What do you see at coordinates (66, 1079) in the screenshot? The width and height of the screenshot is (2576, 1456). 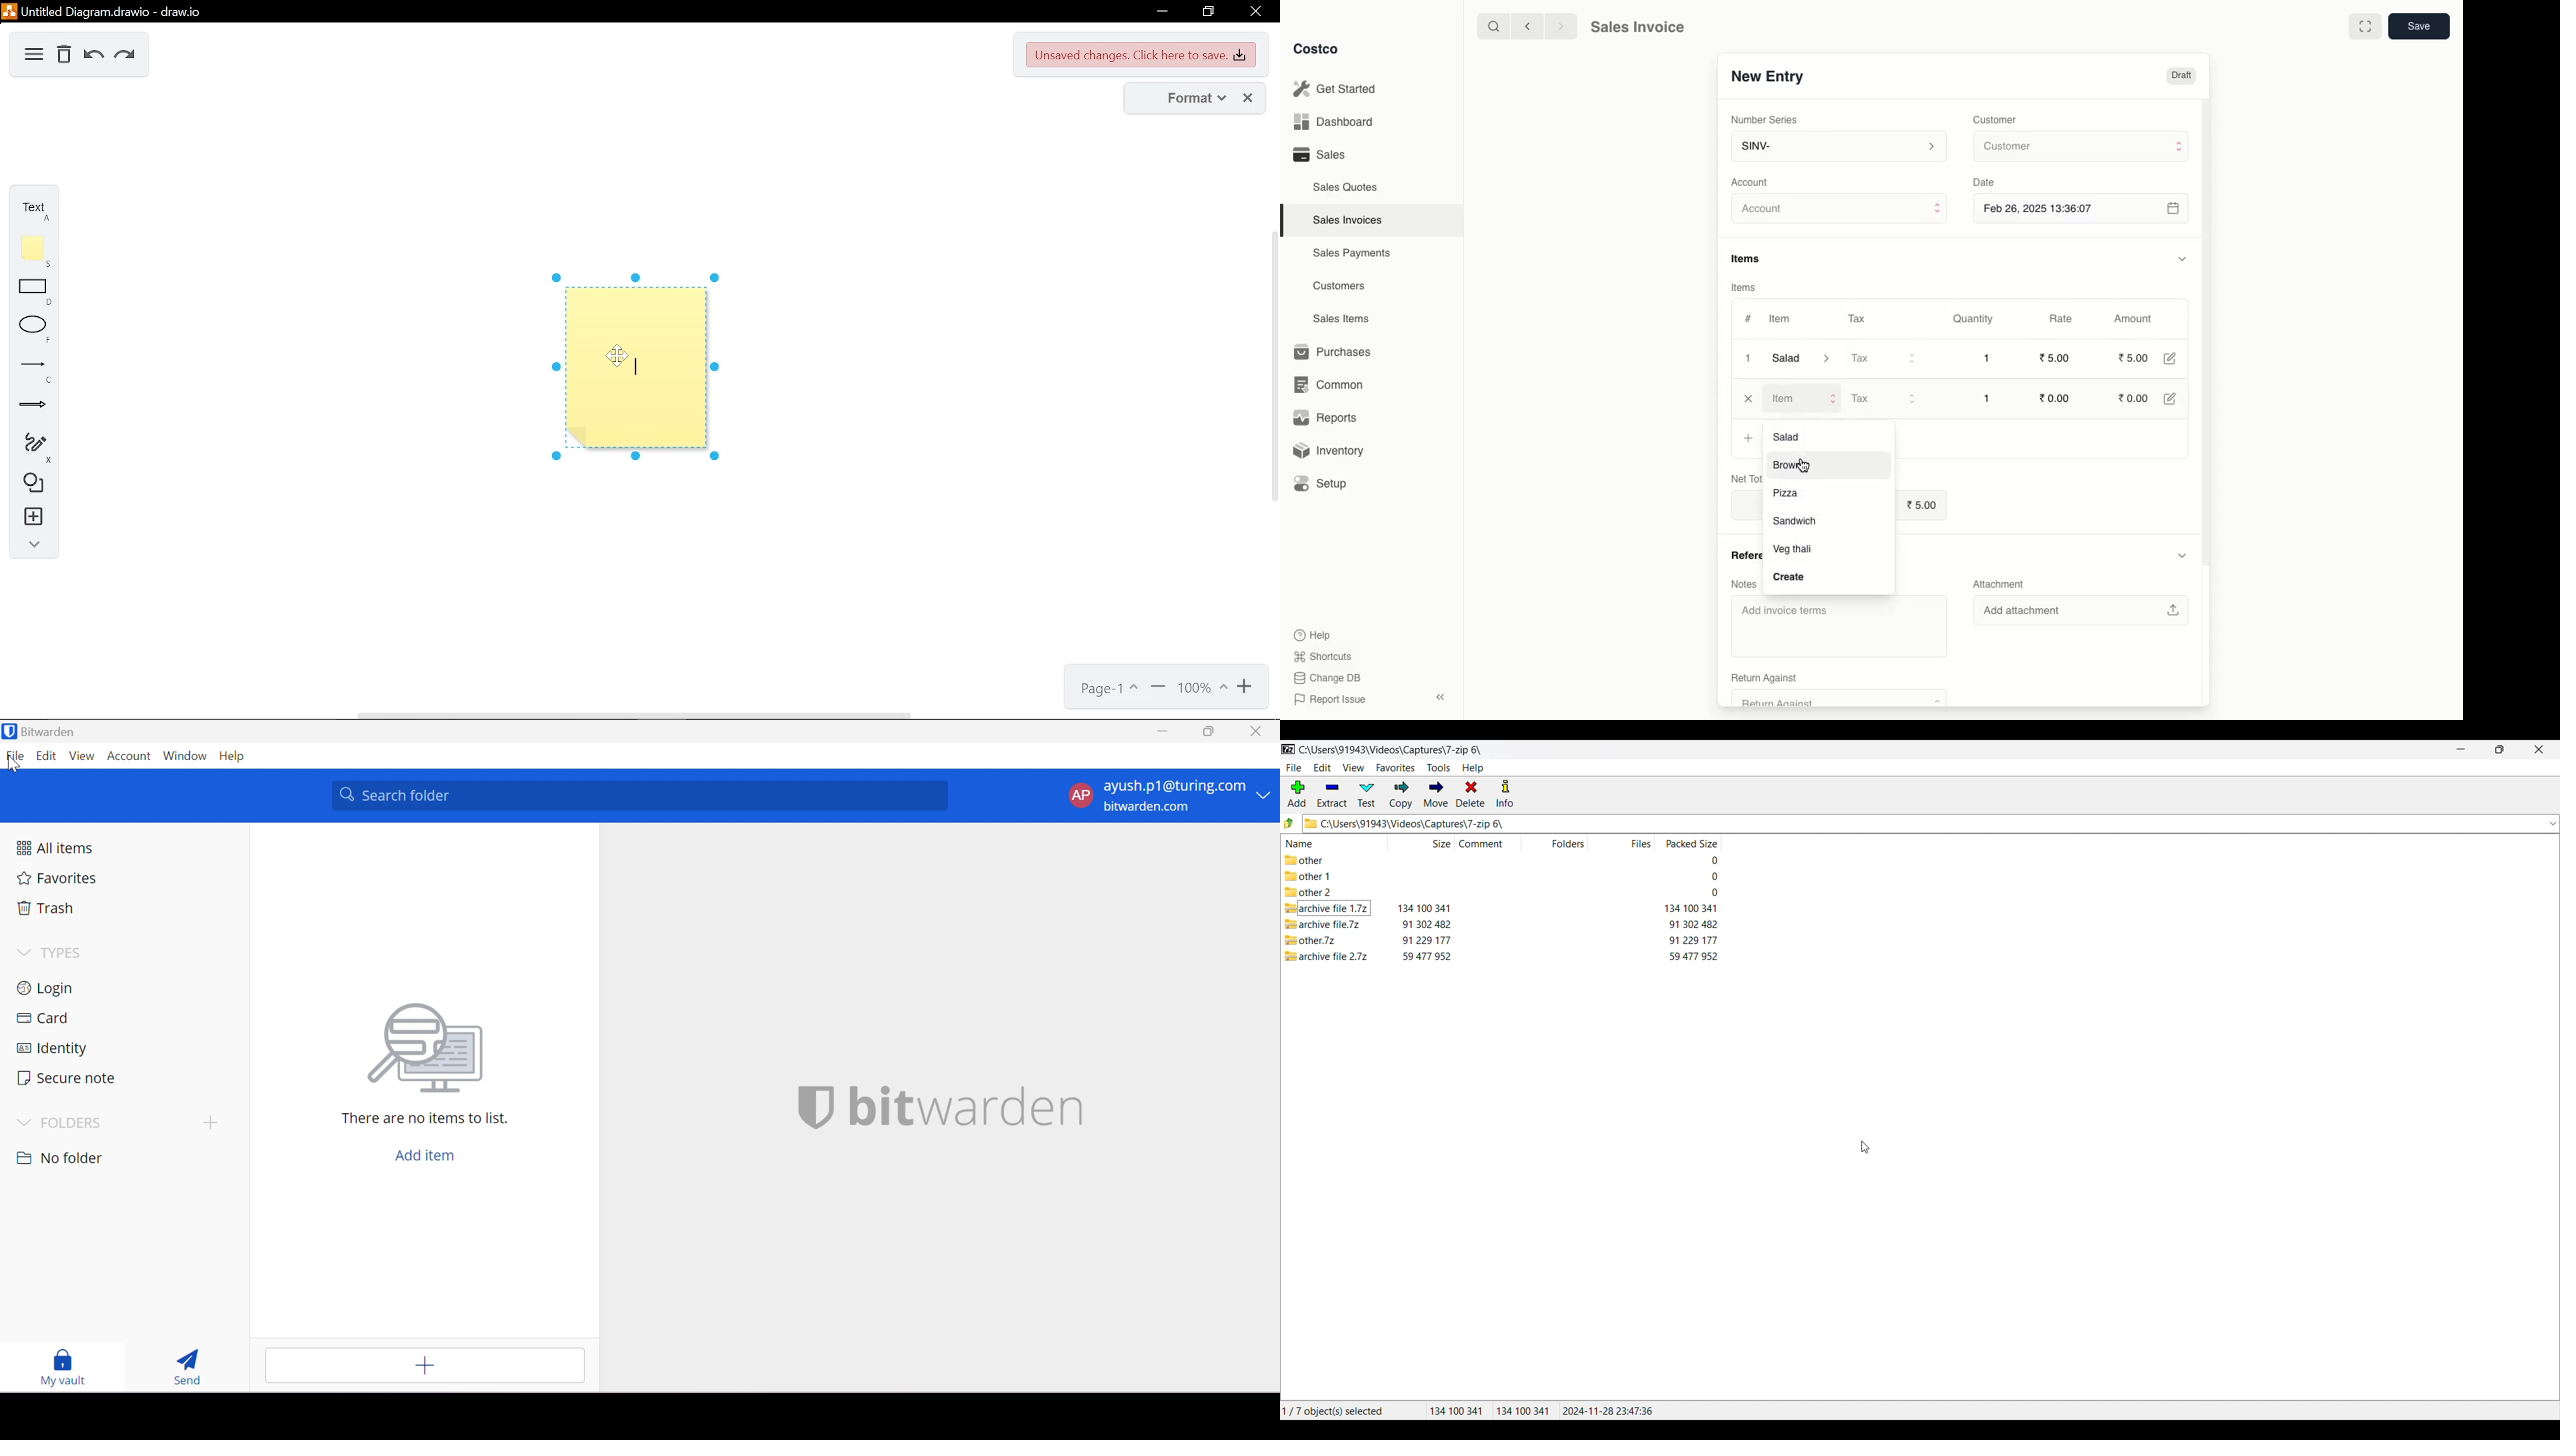 I see `Secure note` at bounding box center [66, 1079].